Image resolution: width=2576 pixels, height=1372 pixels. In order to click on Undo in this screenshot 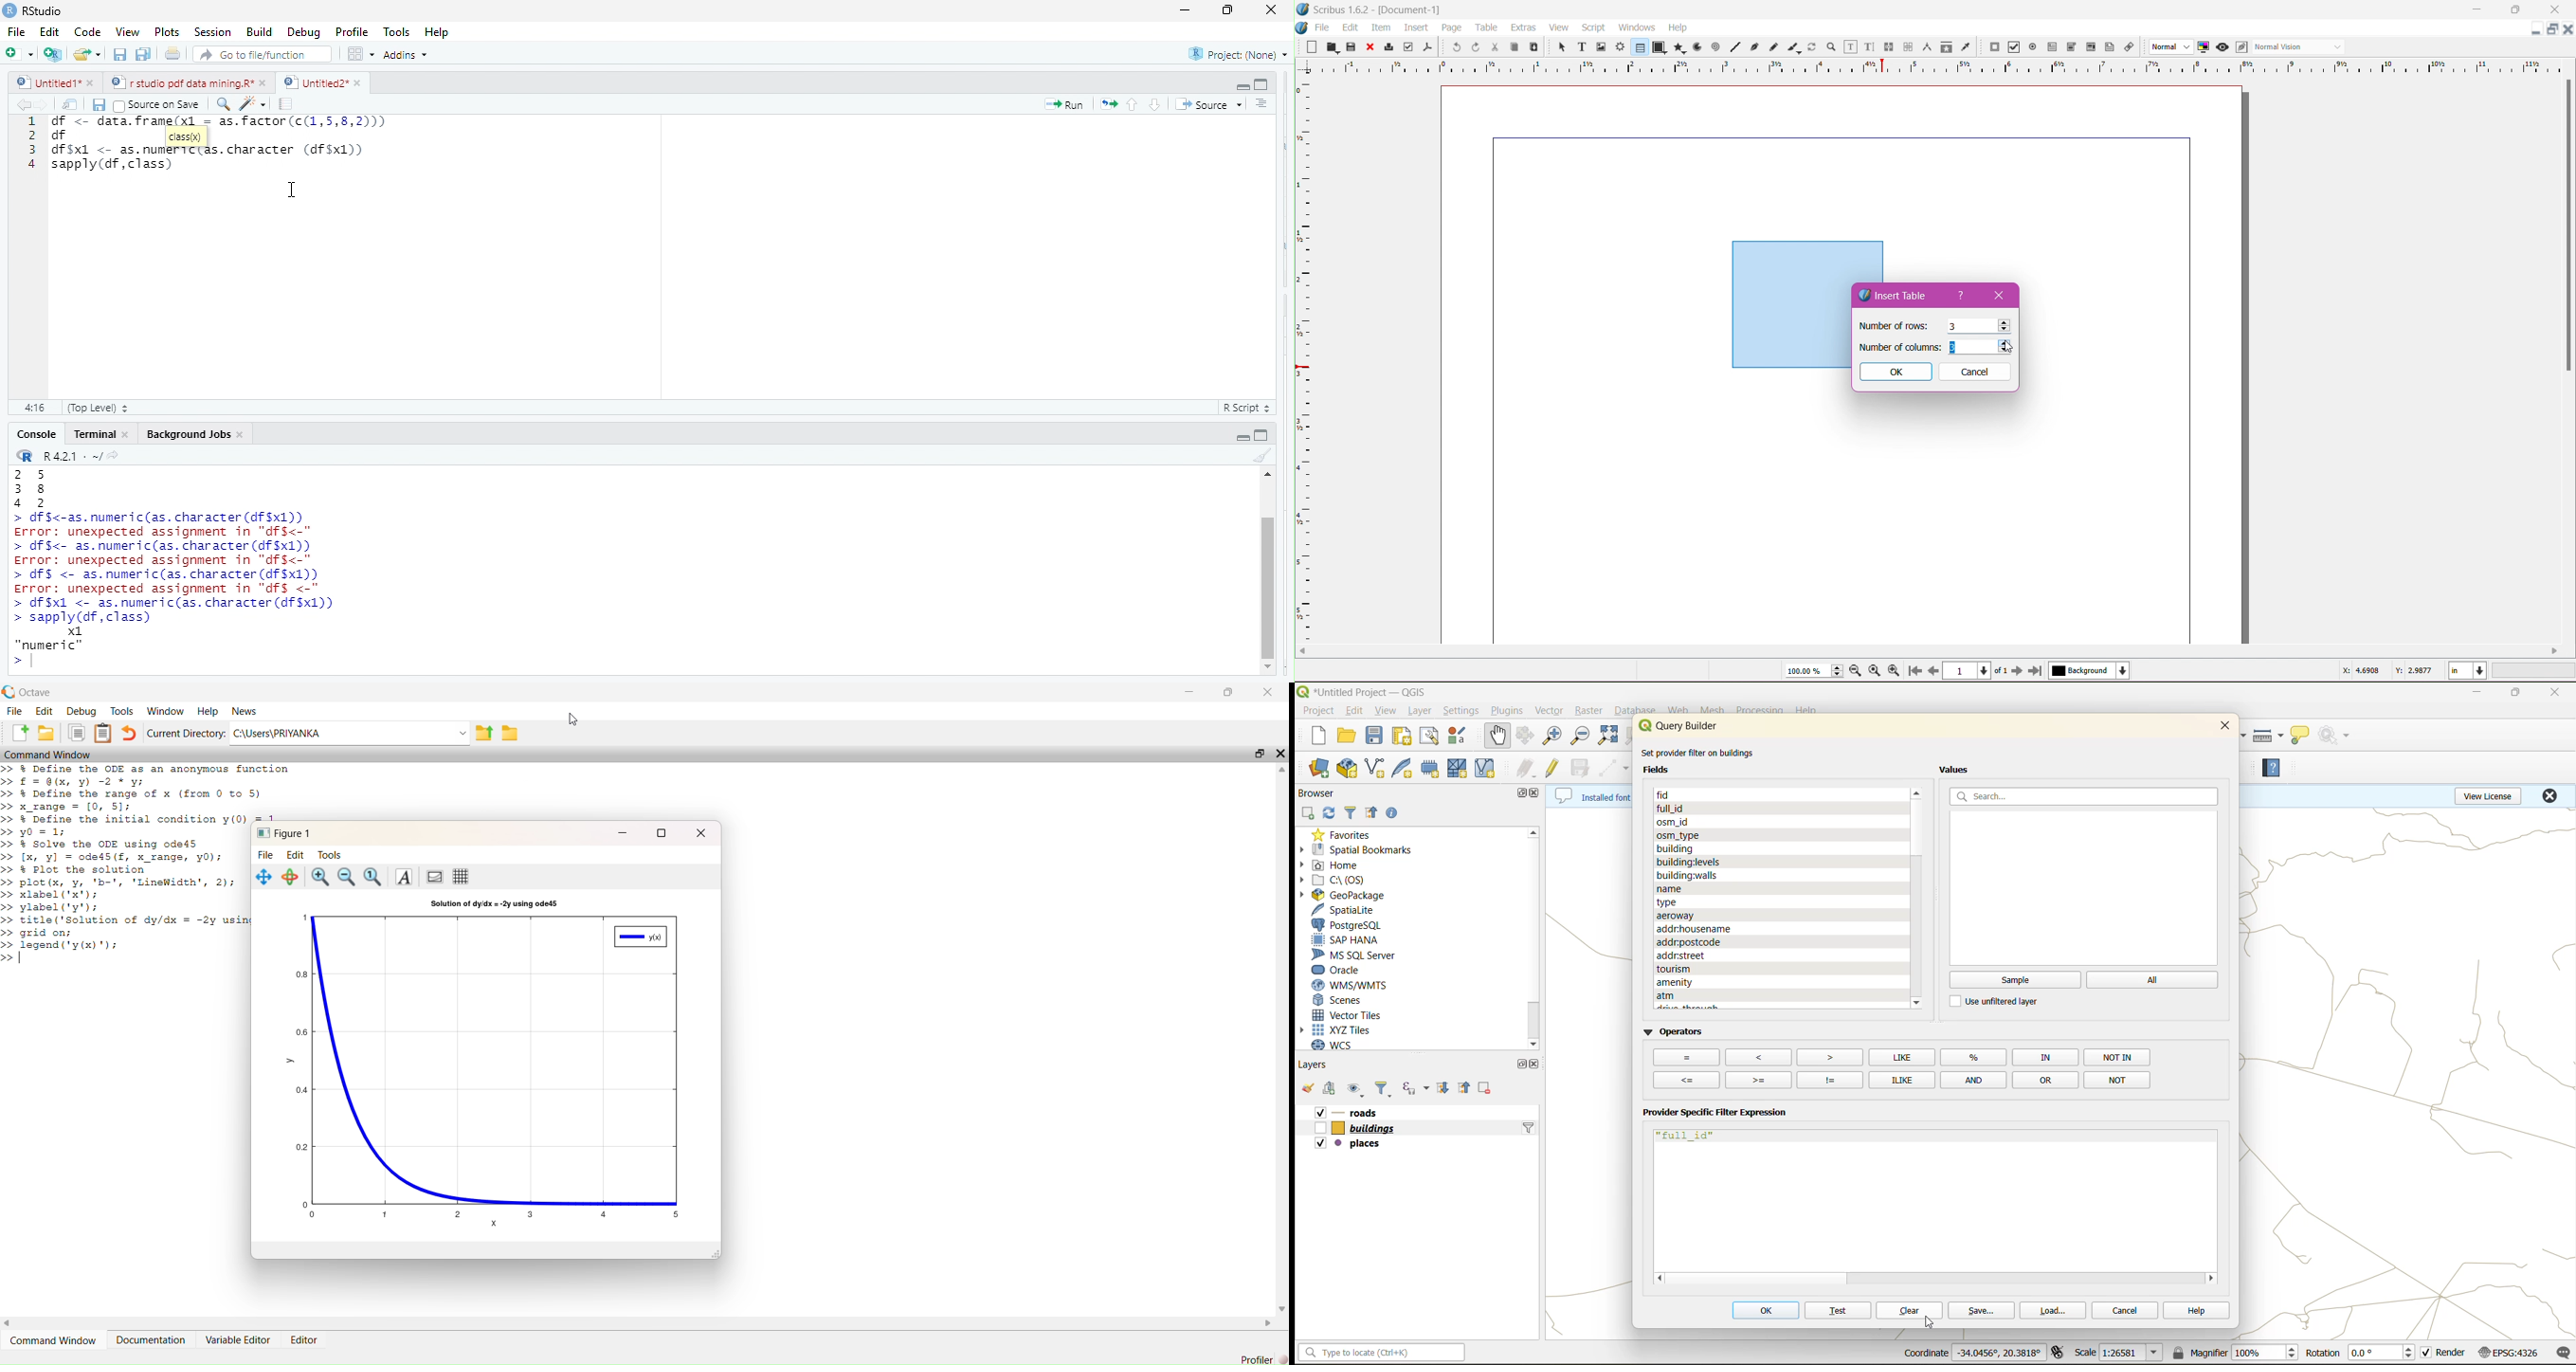, I will do `click(130, 733)`.